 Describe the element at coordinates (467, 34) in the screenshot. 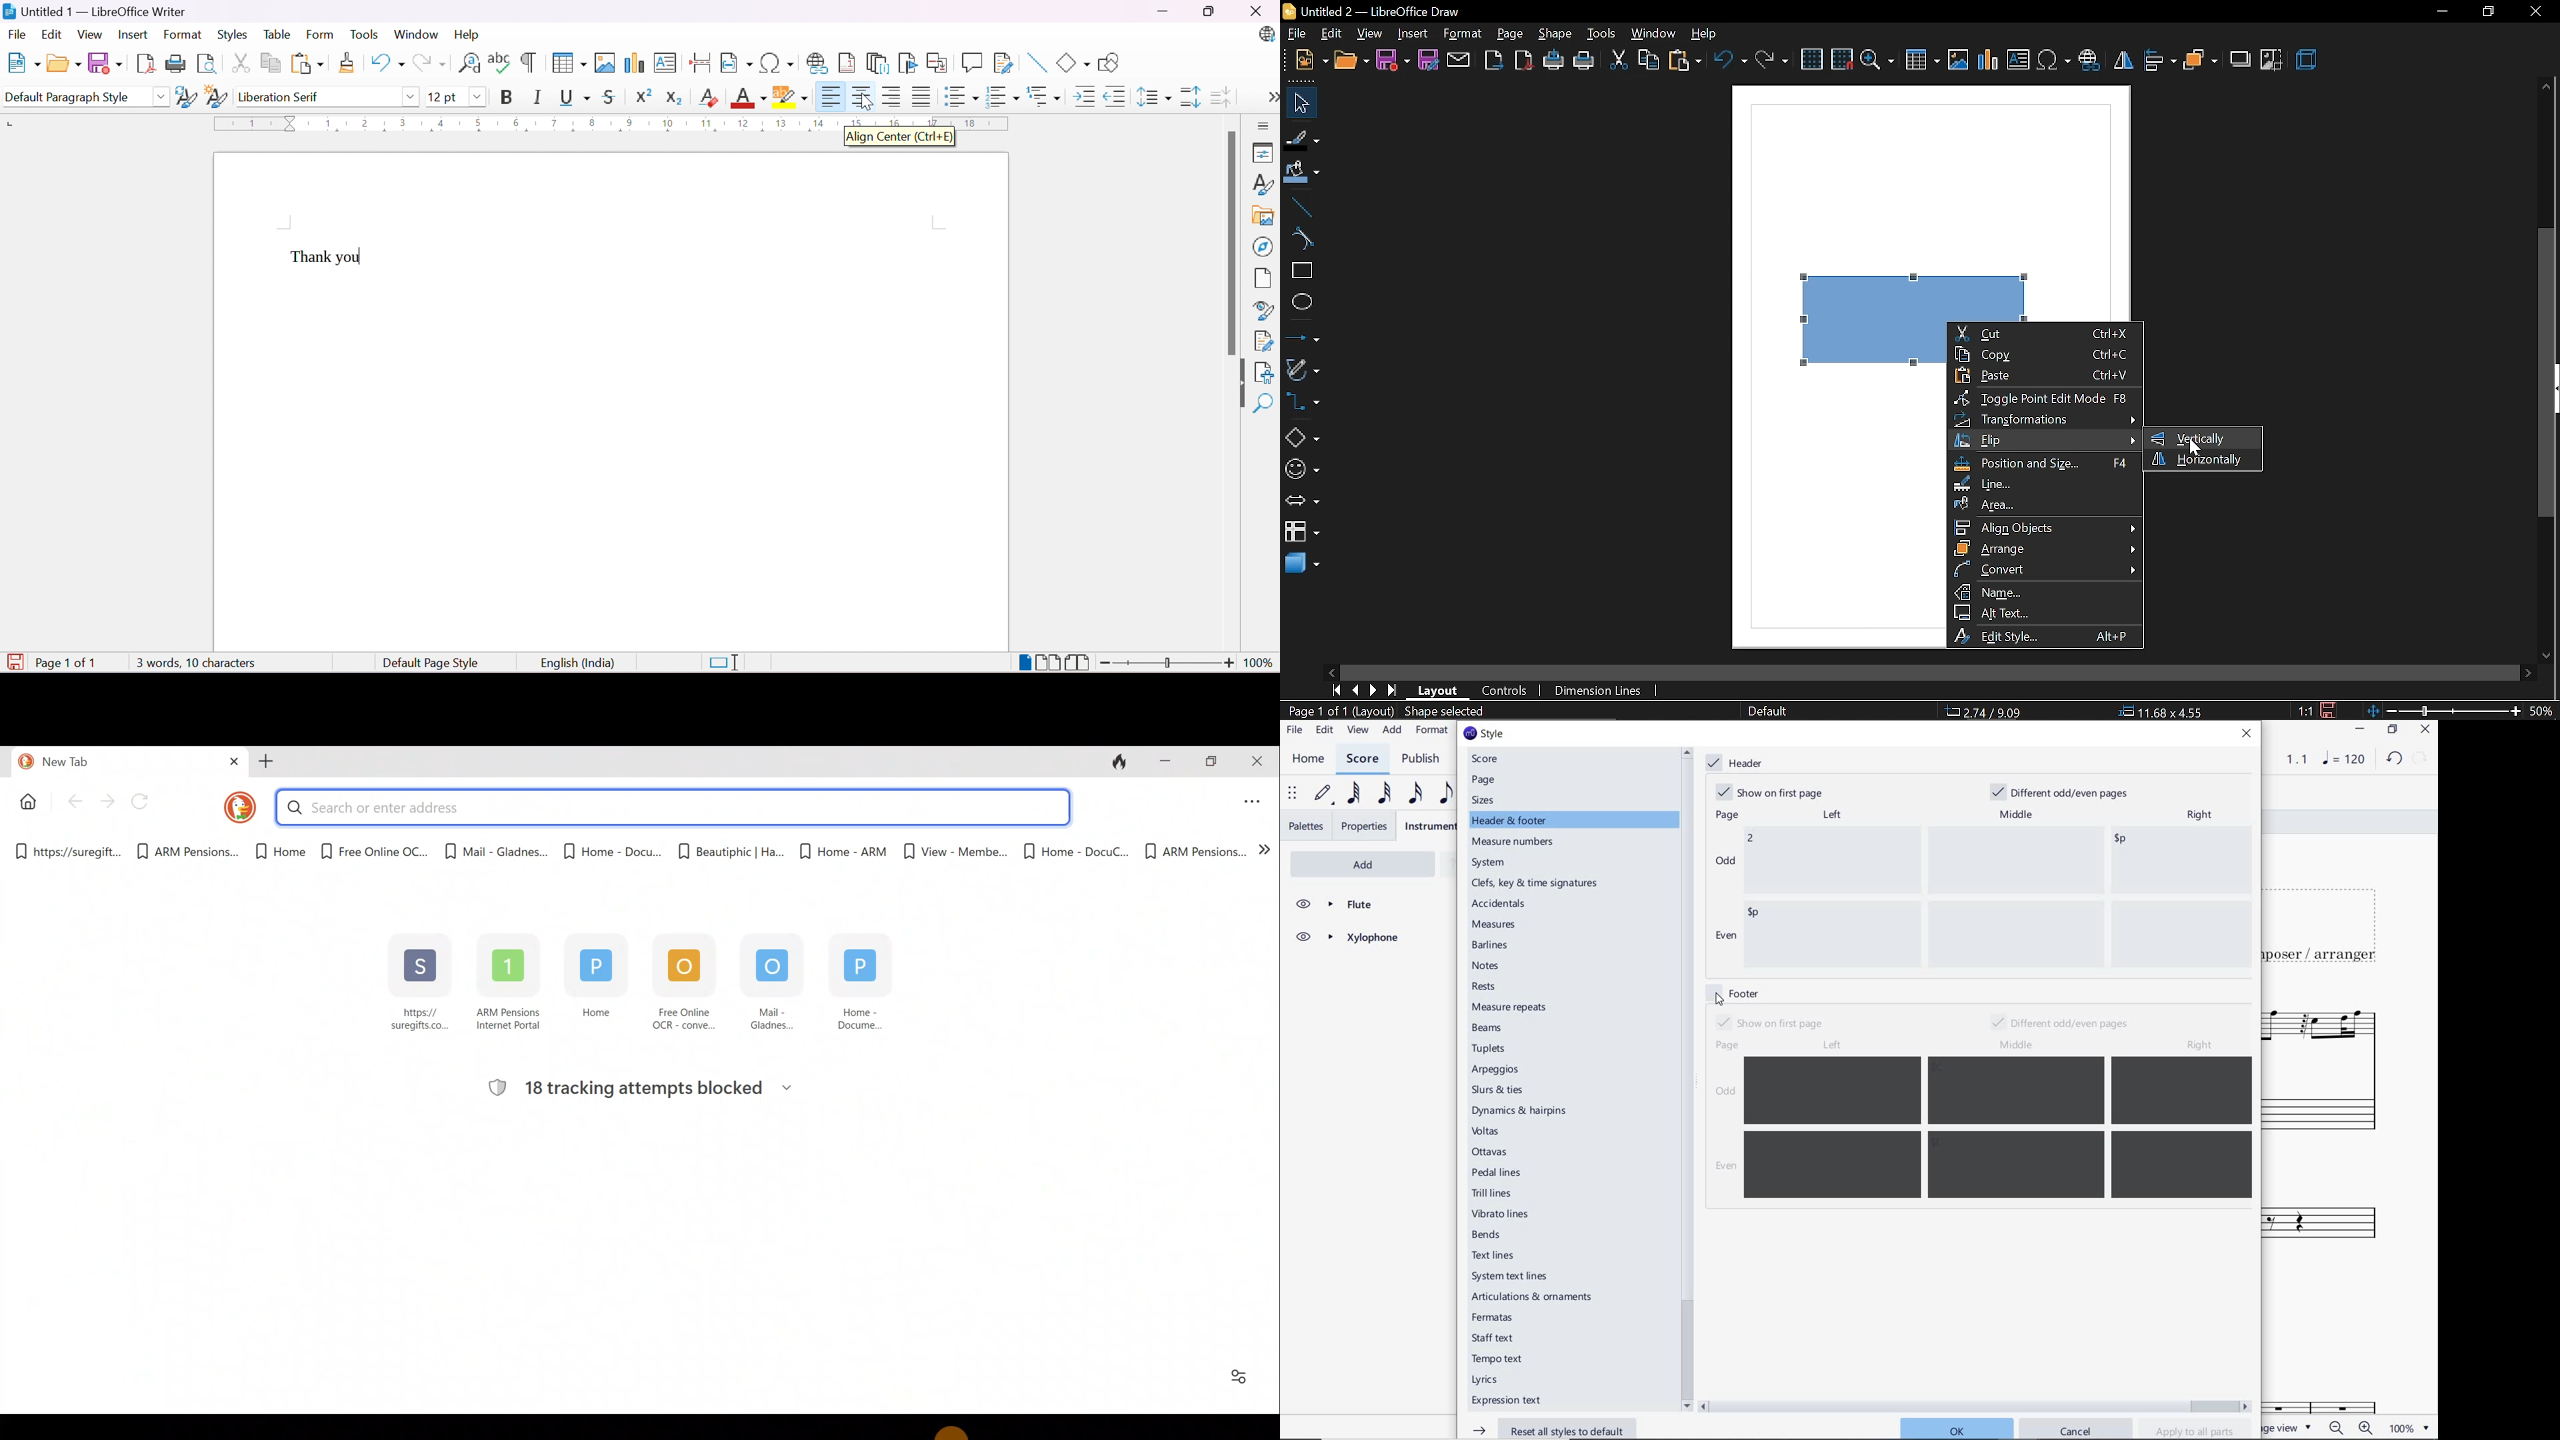

I see `Help` at that location.